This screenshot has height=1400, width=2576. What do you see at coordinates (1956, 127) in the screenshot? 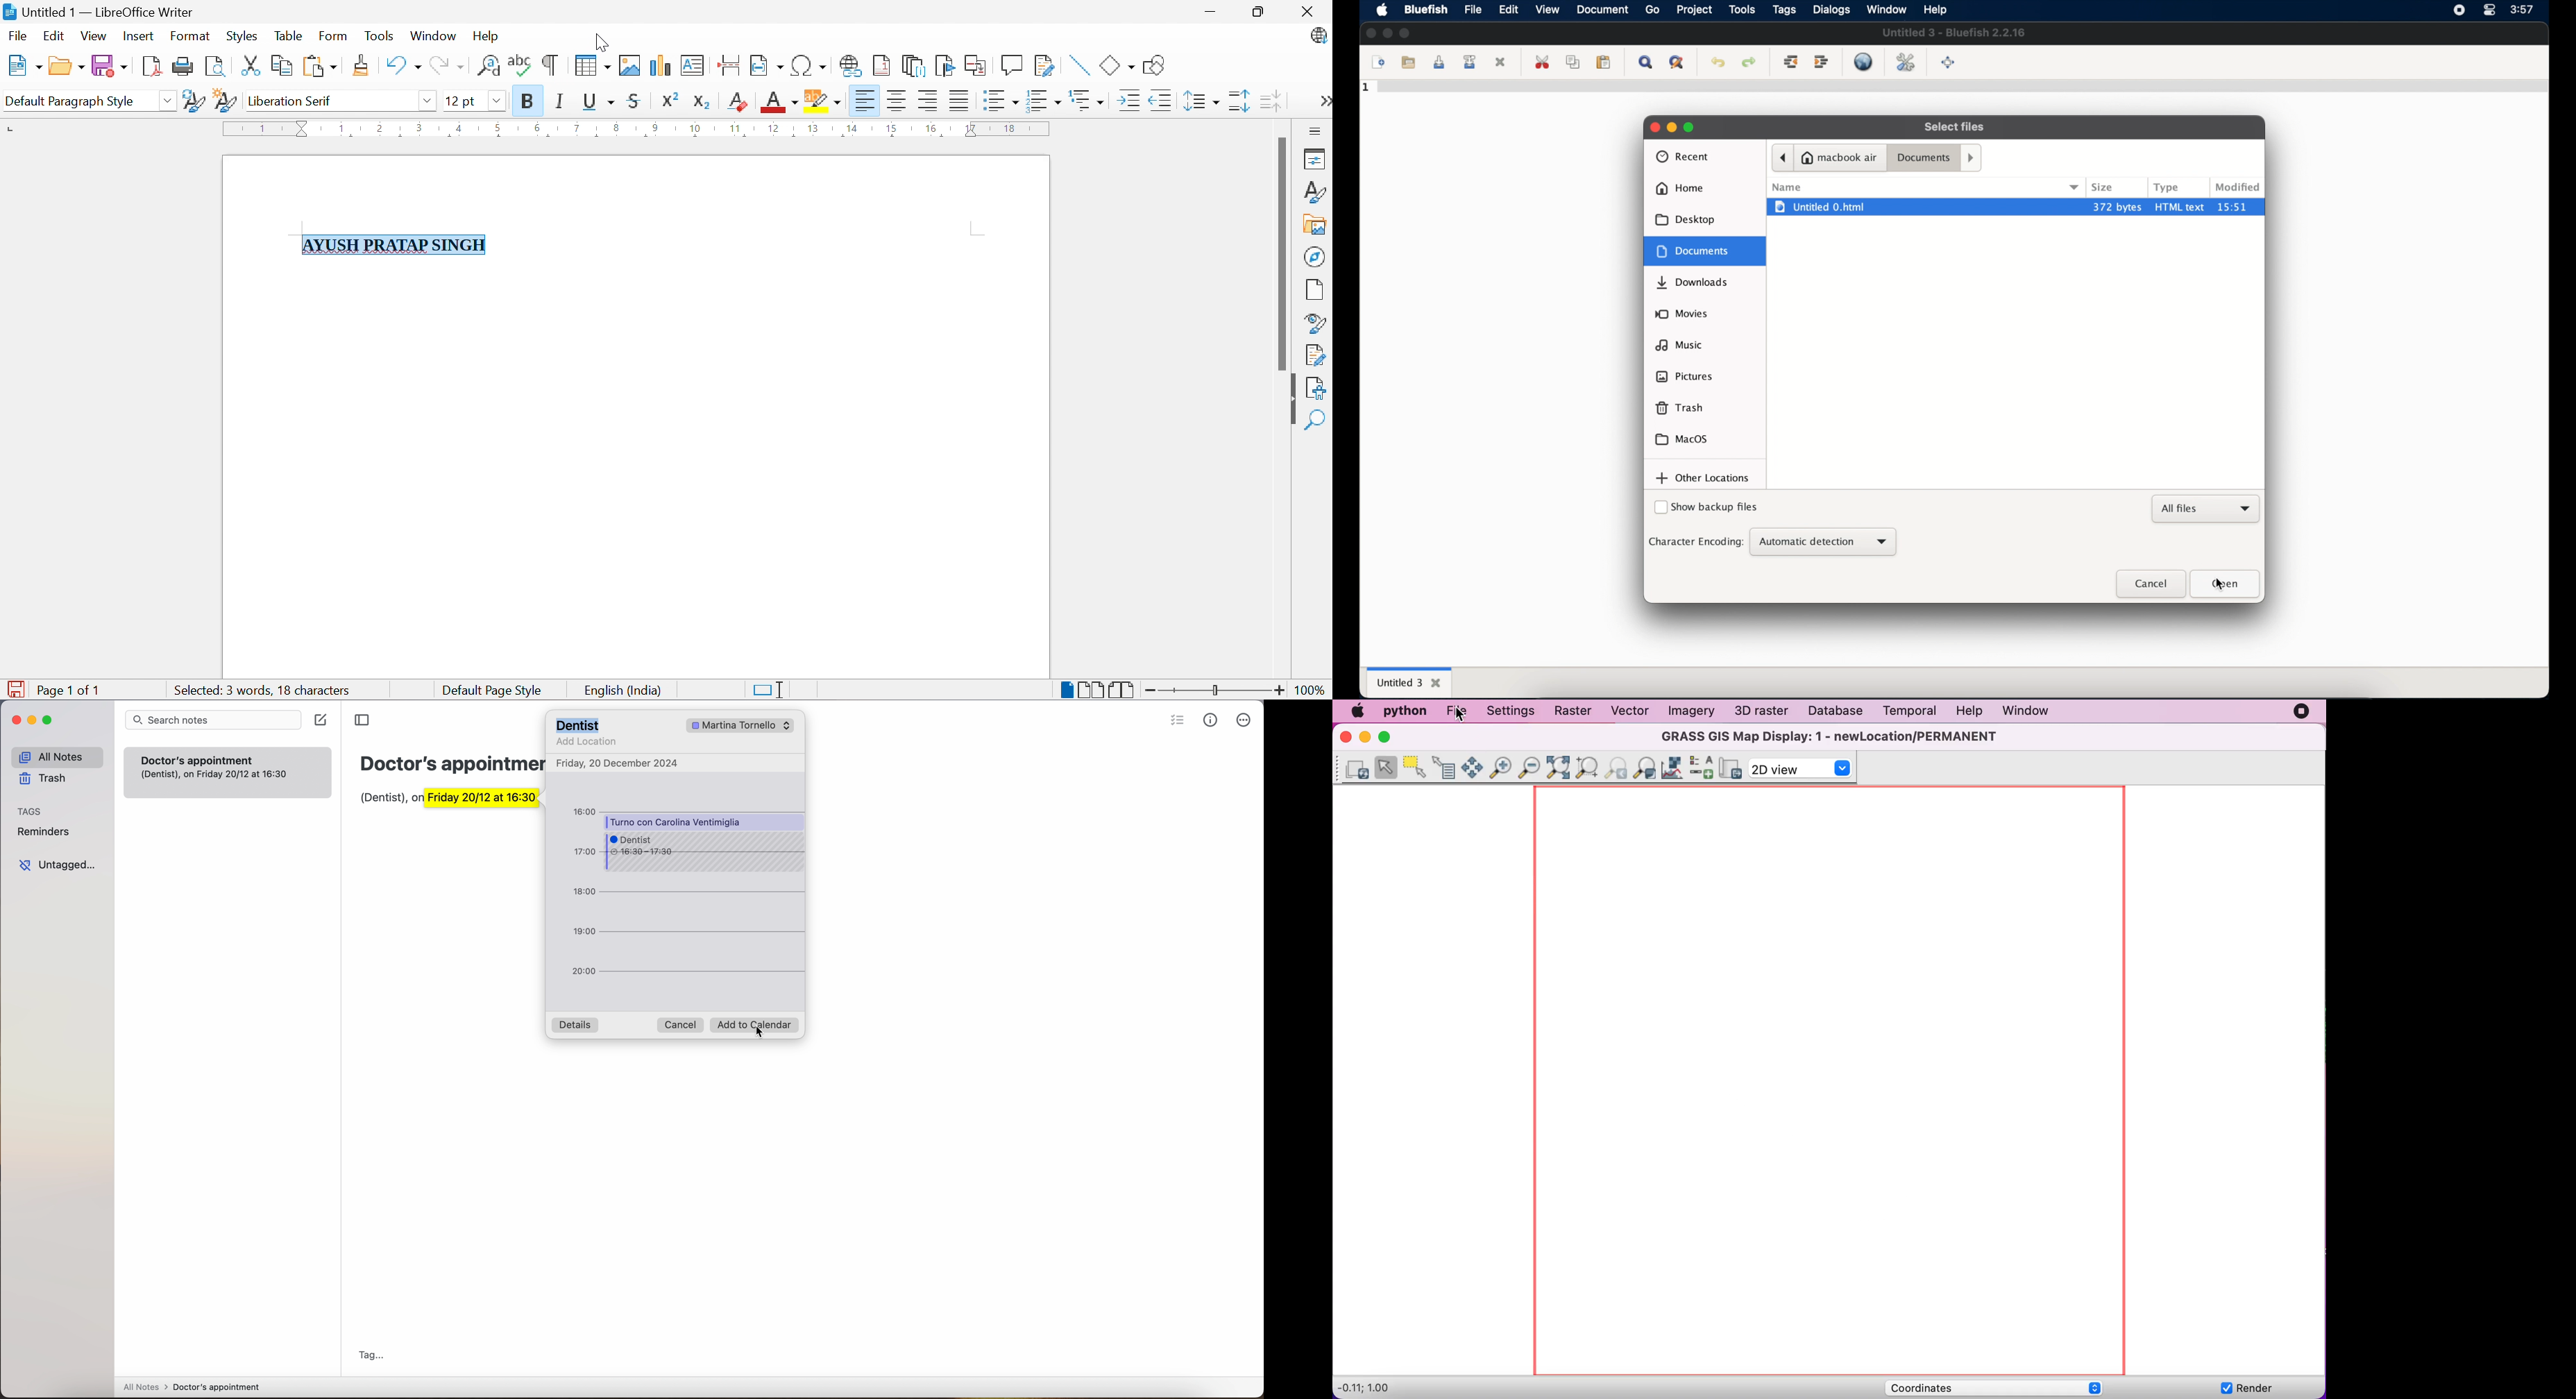
I see `select files` at bounding box center [1956, 127].